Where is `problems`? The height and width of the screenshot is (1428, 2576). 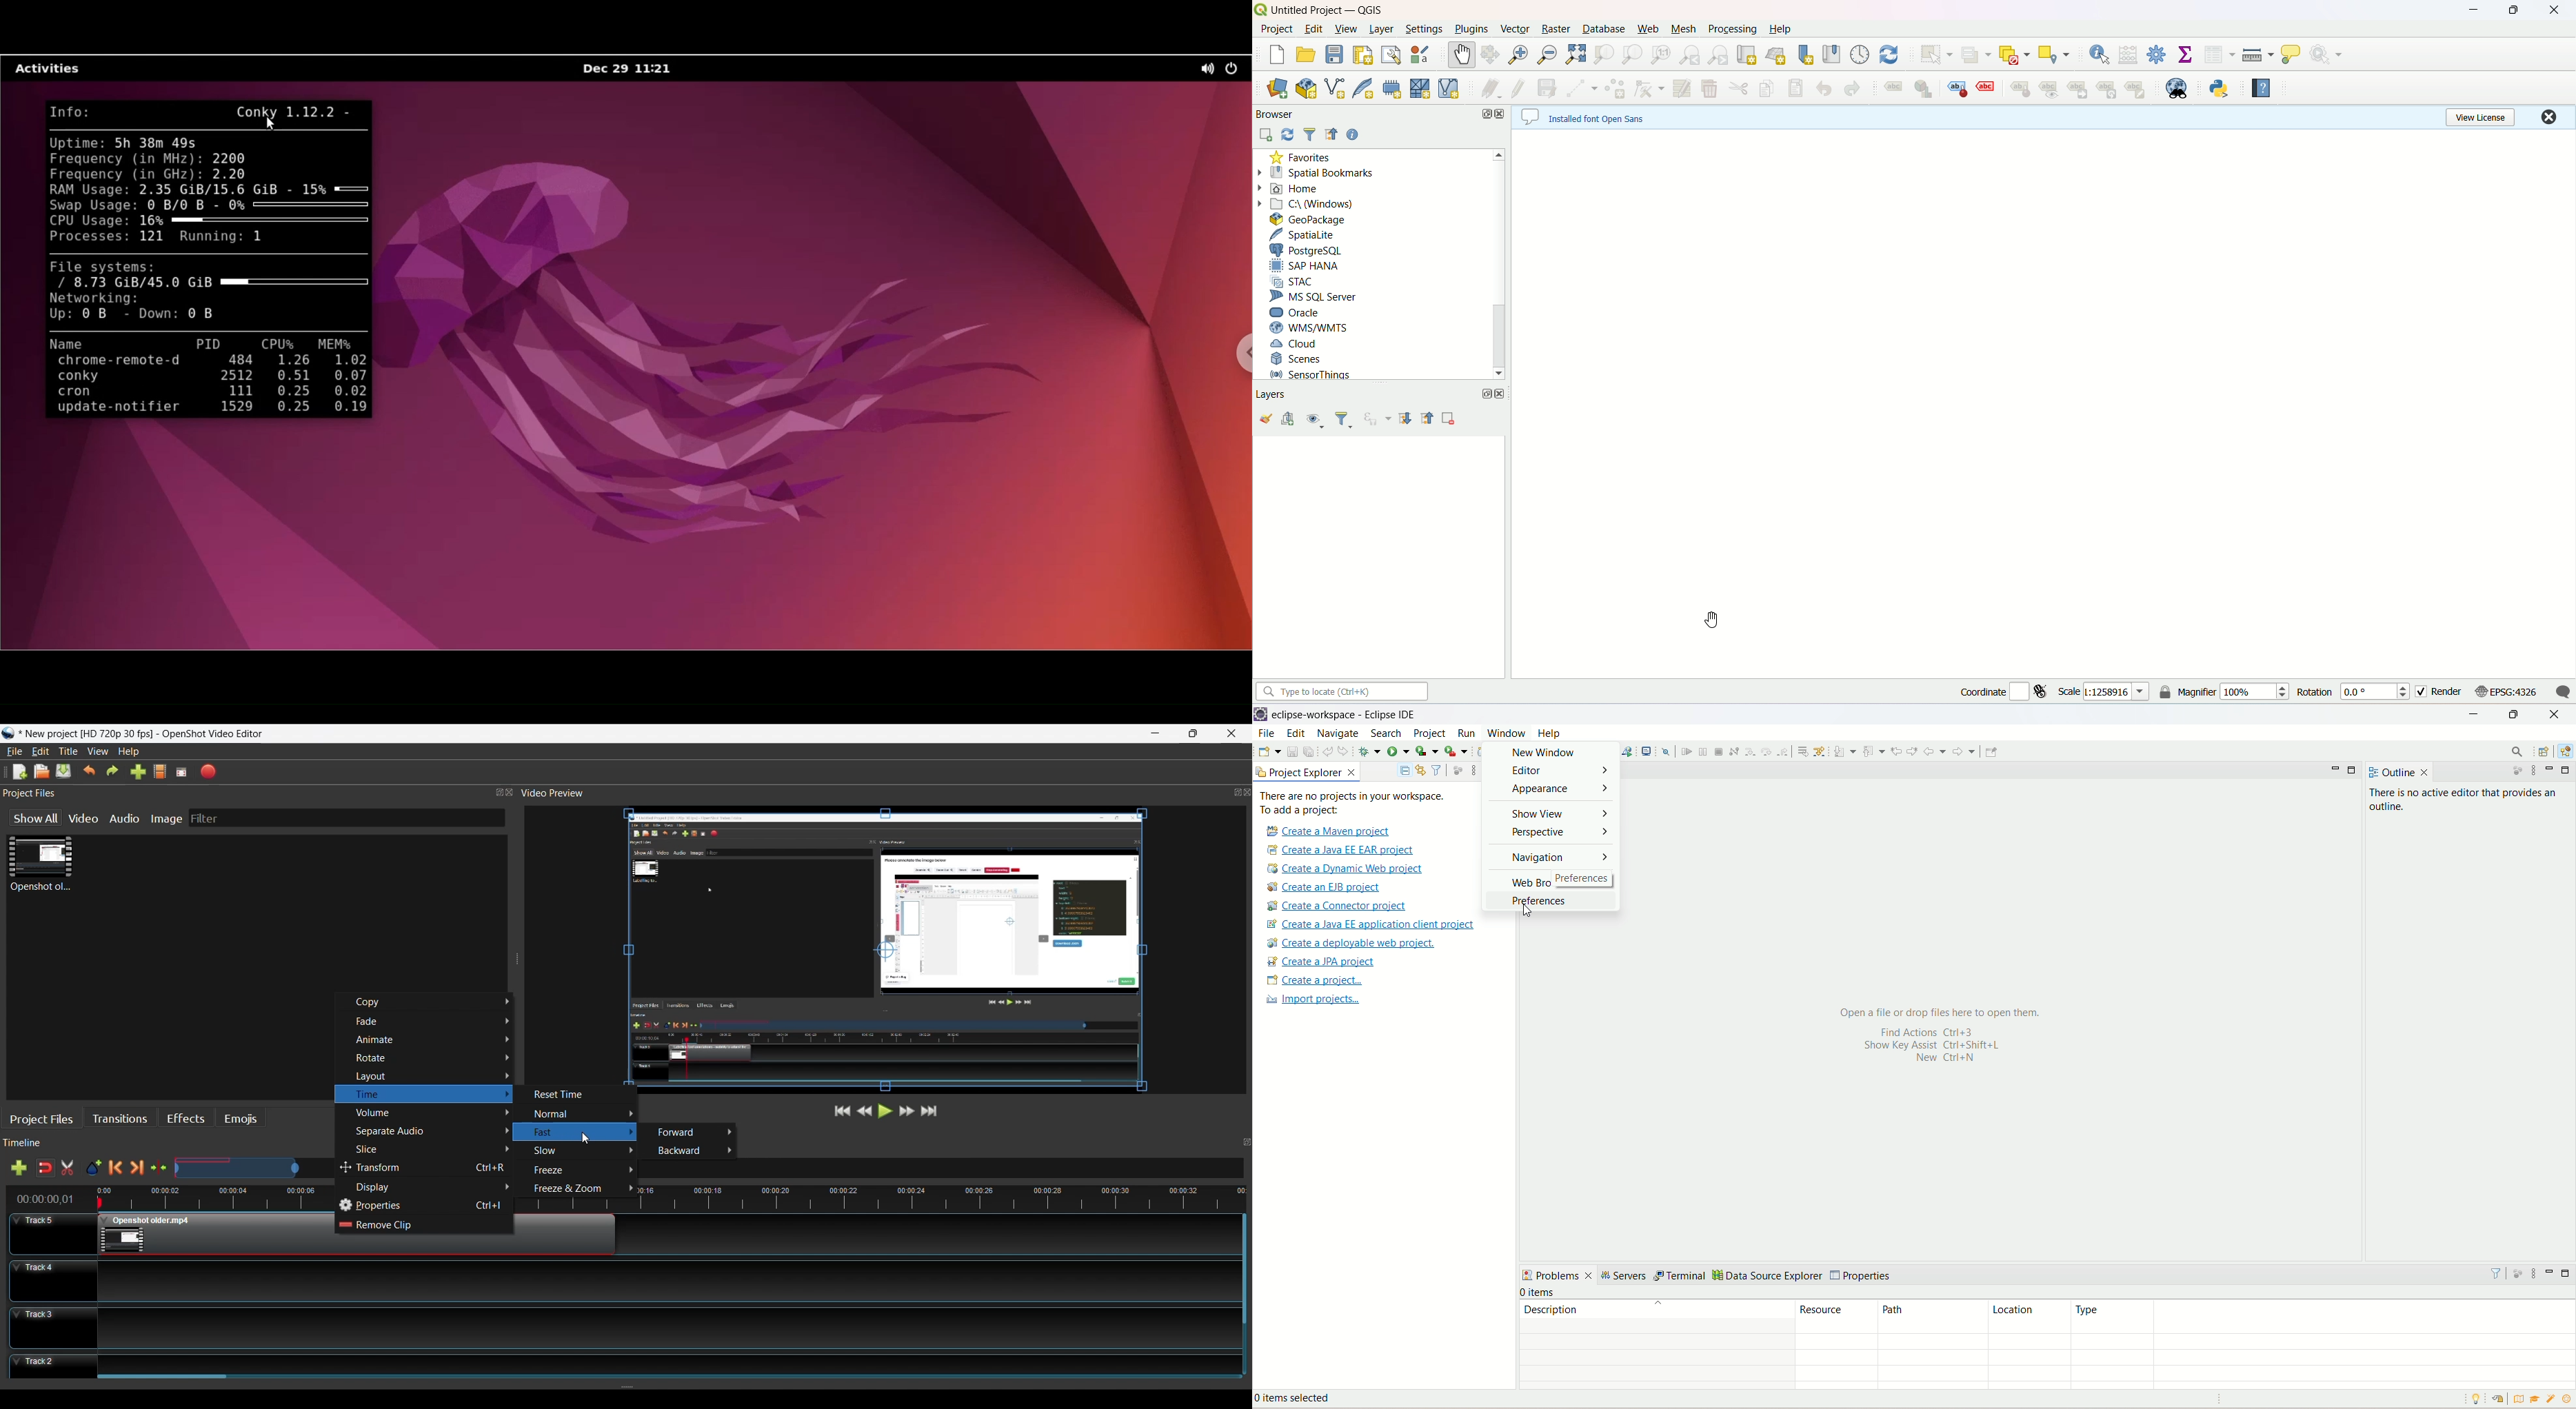 problems is located at coordinates (1558, 1275).